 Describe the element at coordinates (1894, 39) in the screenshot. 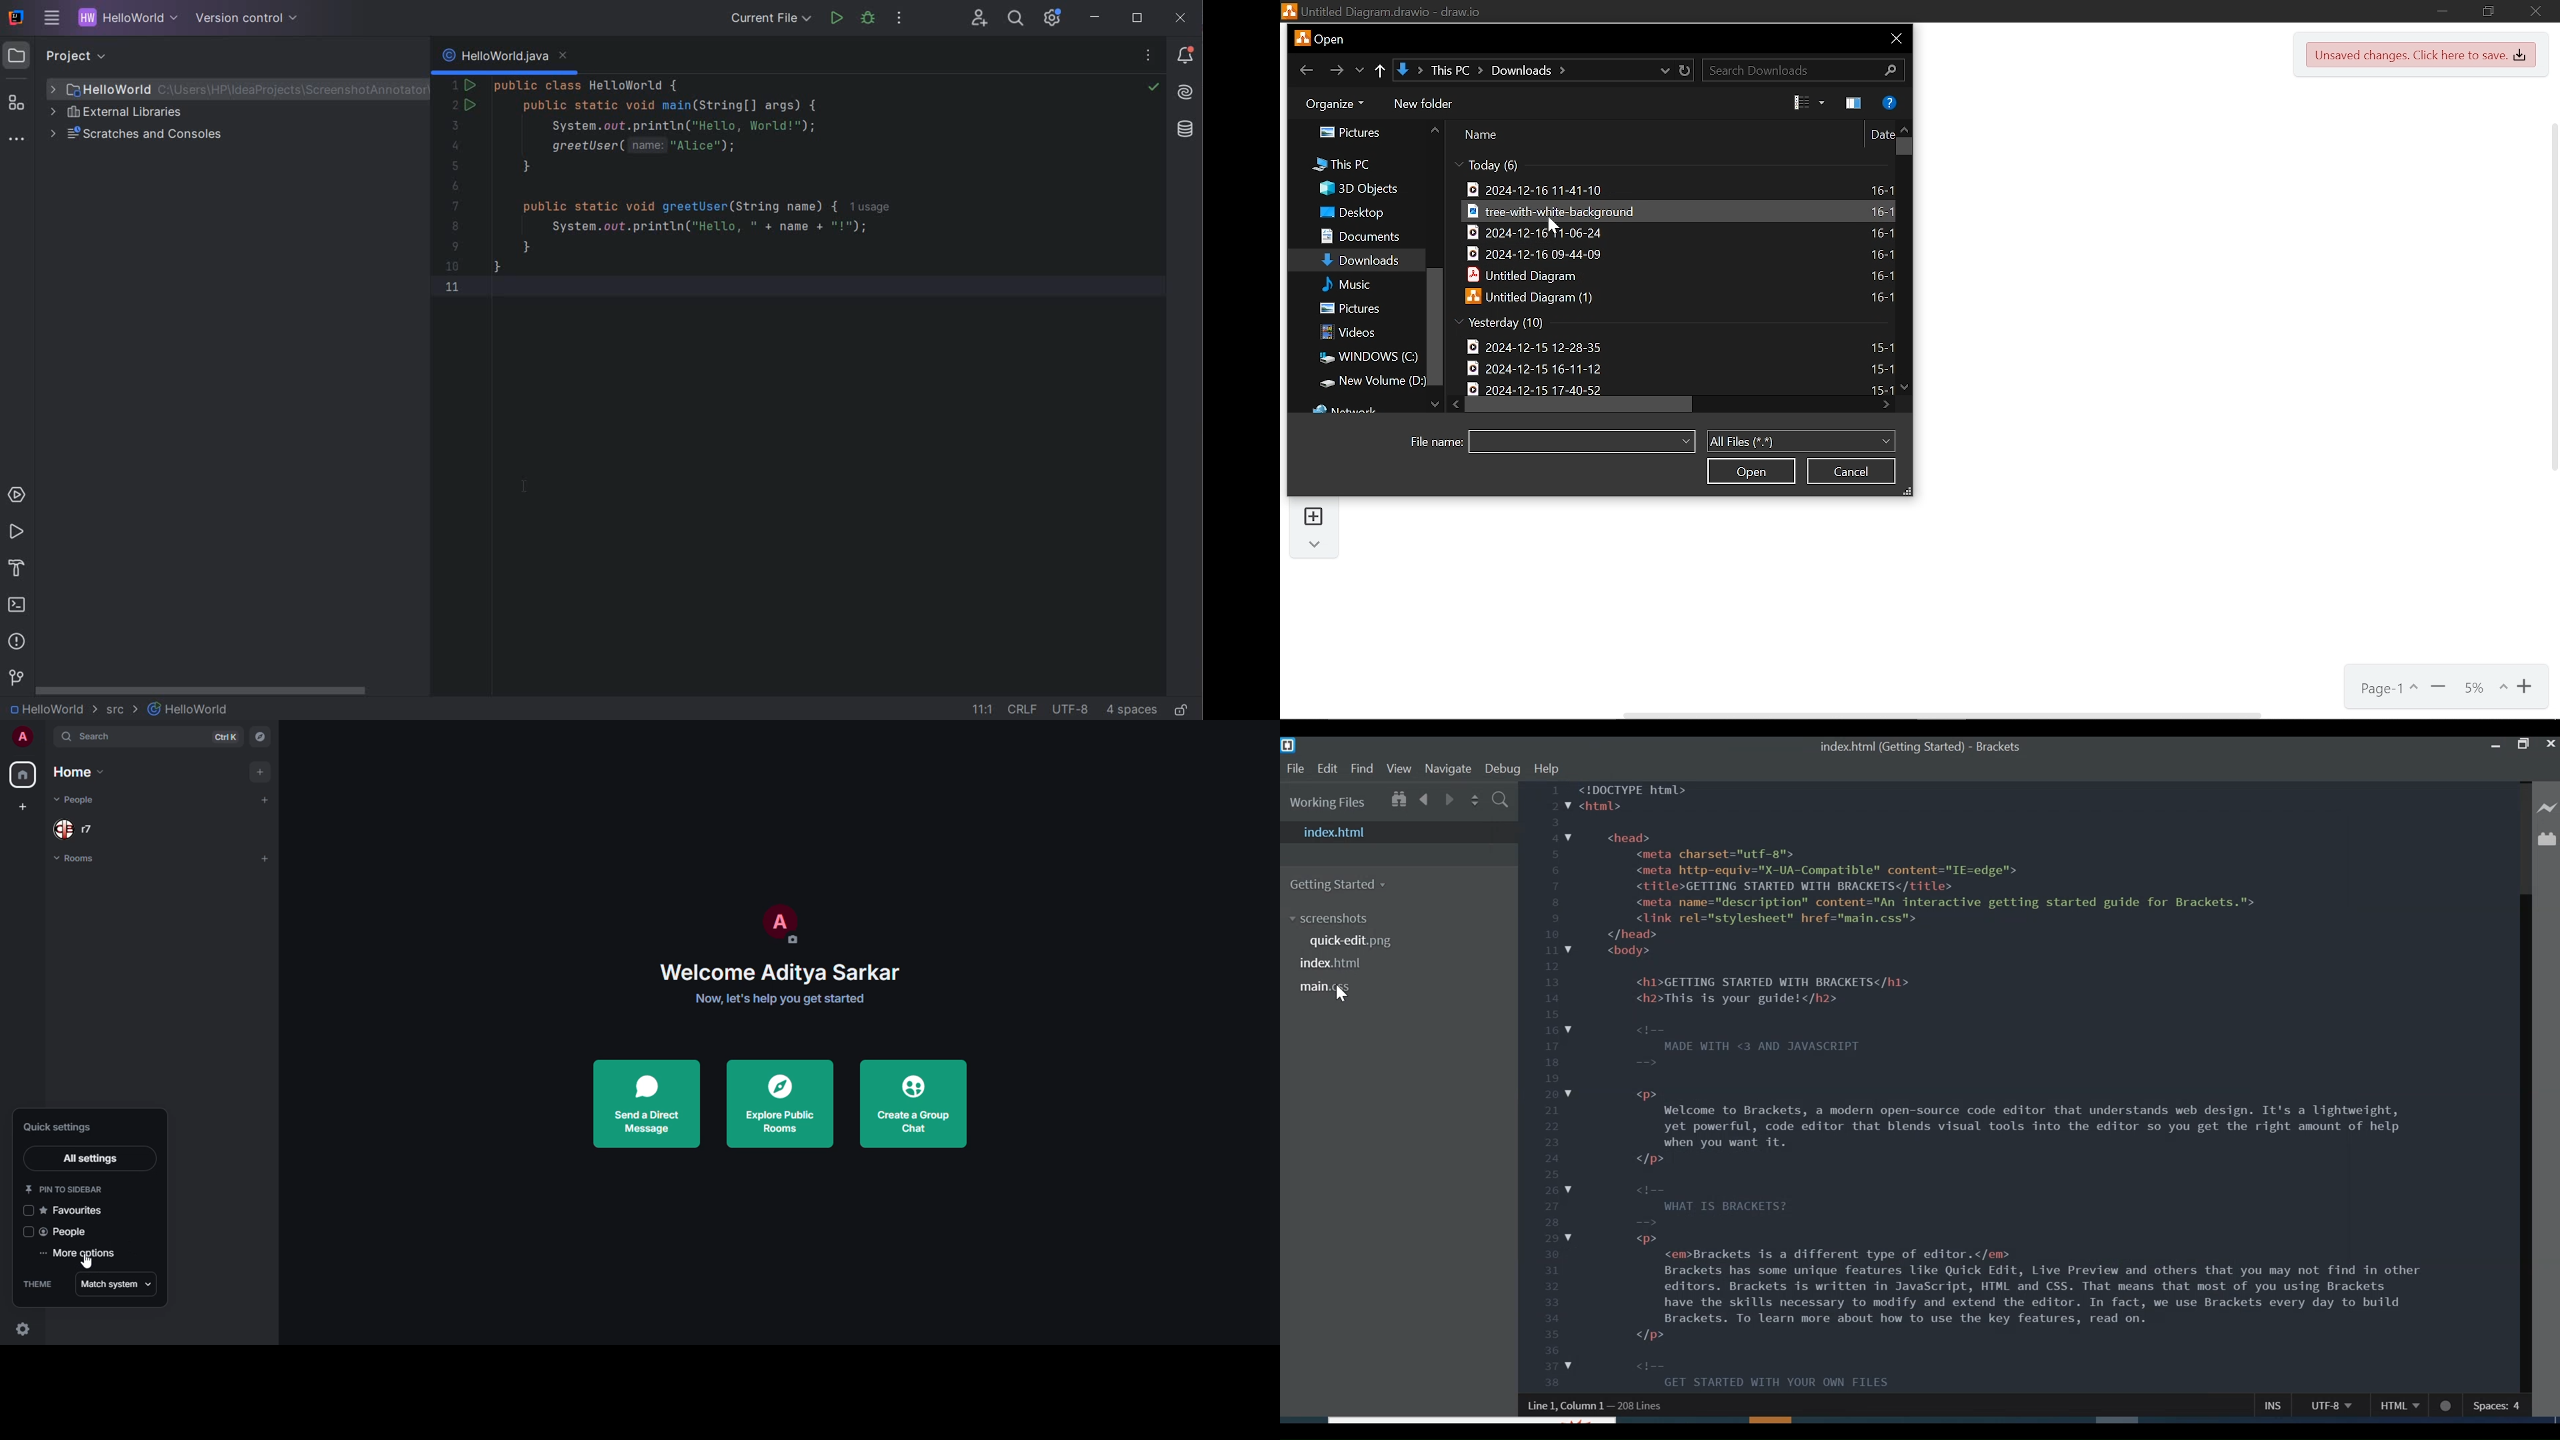

I see `CLose` at that location.